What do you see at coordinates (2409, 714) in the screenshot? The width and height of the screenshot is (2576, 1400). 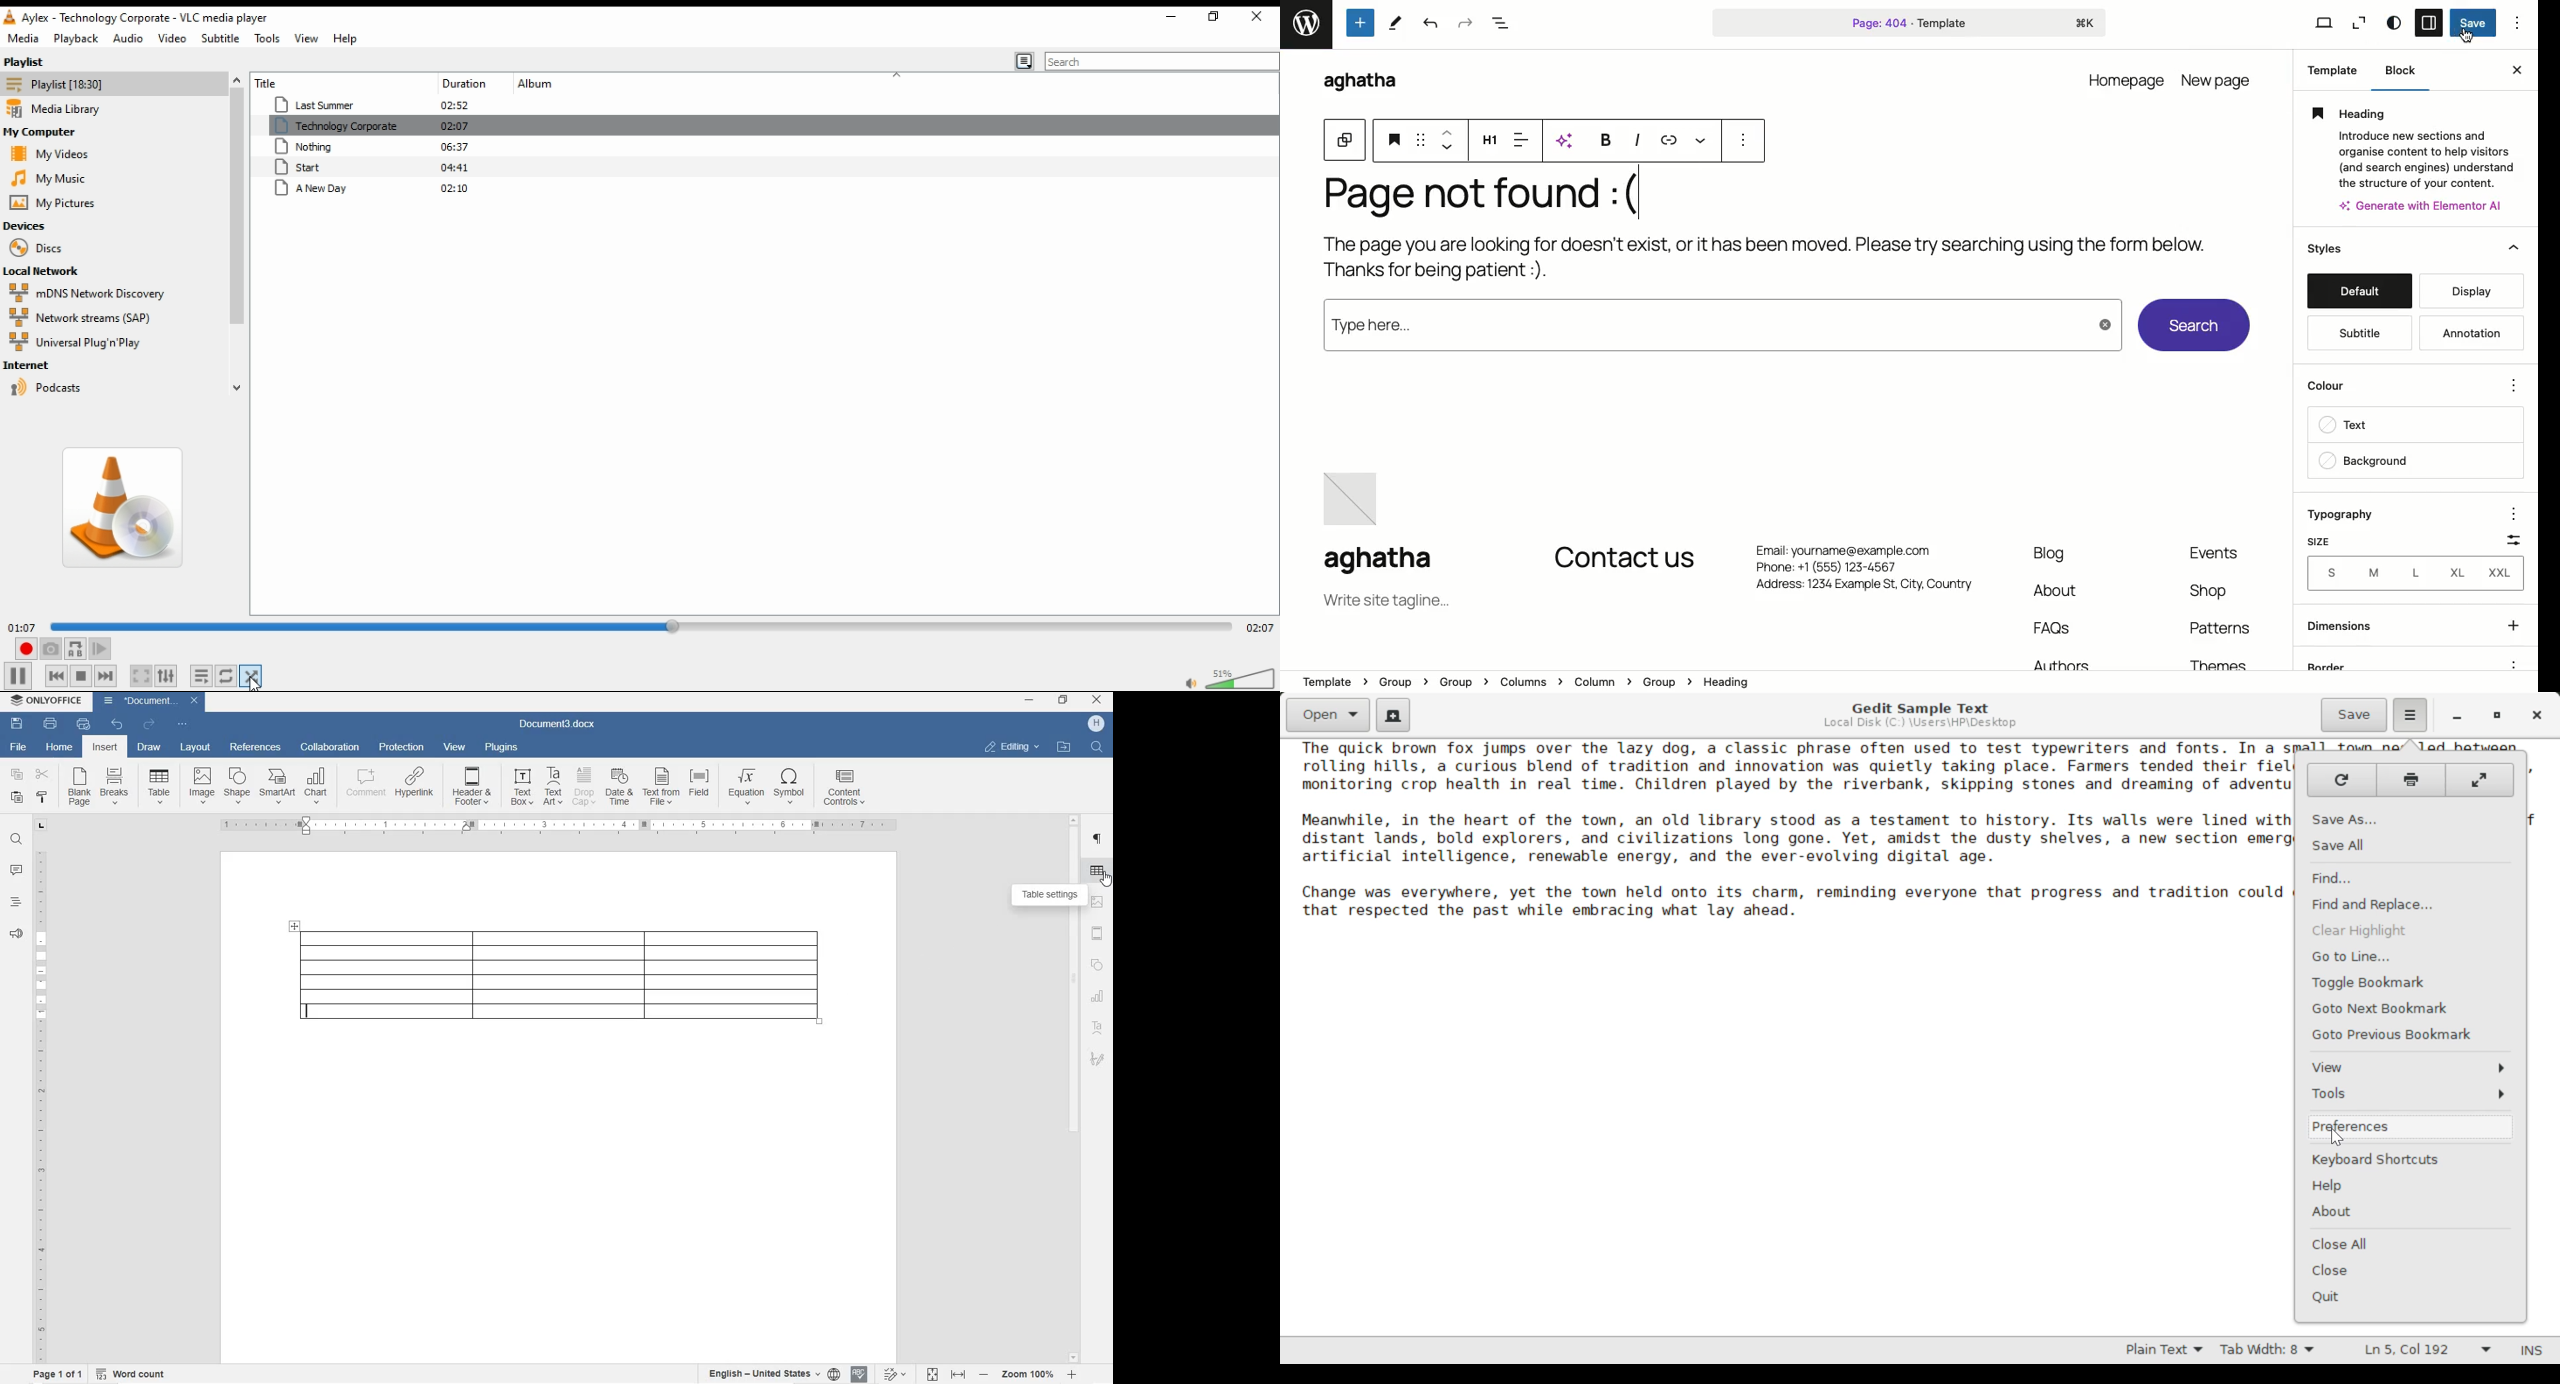 I see `Options Menu` at bounding box center [2409, 714].